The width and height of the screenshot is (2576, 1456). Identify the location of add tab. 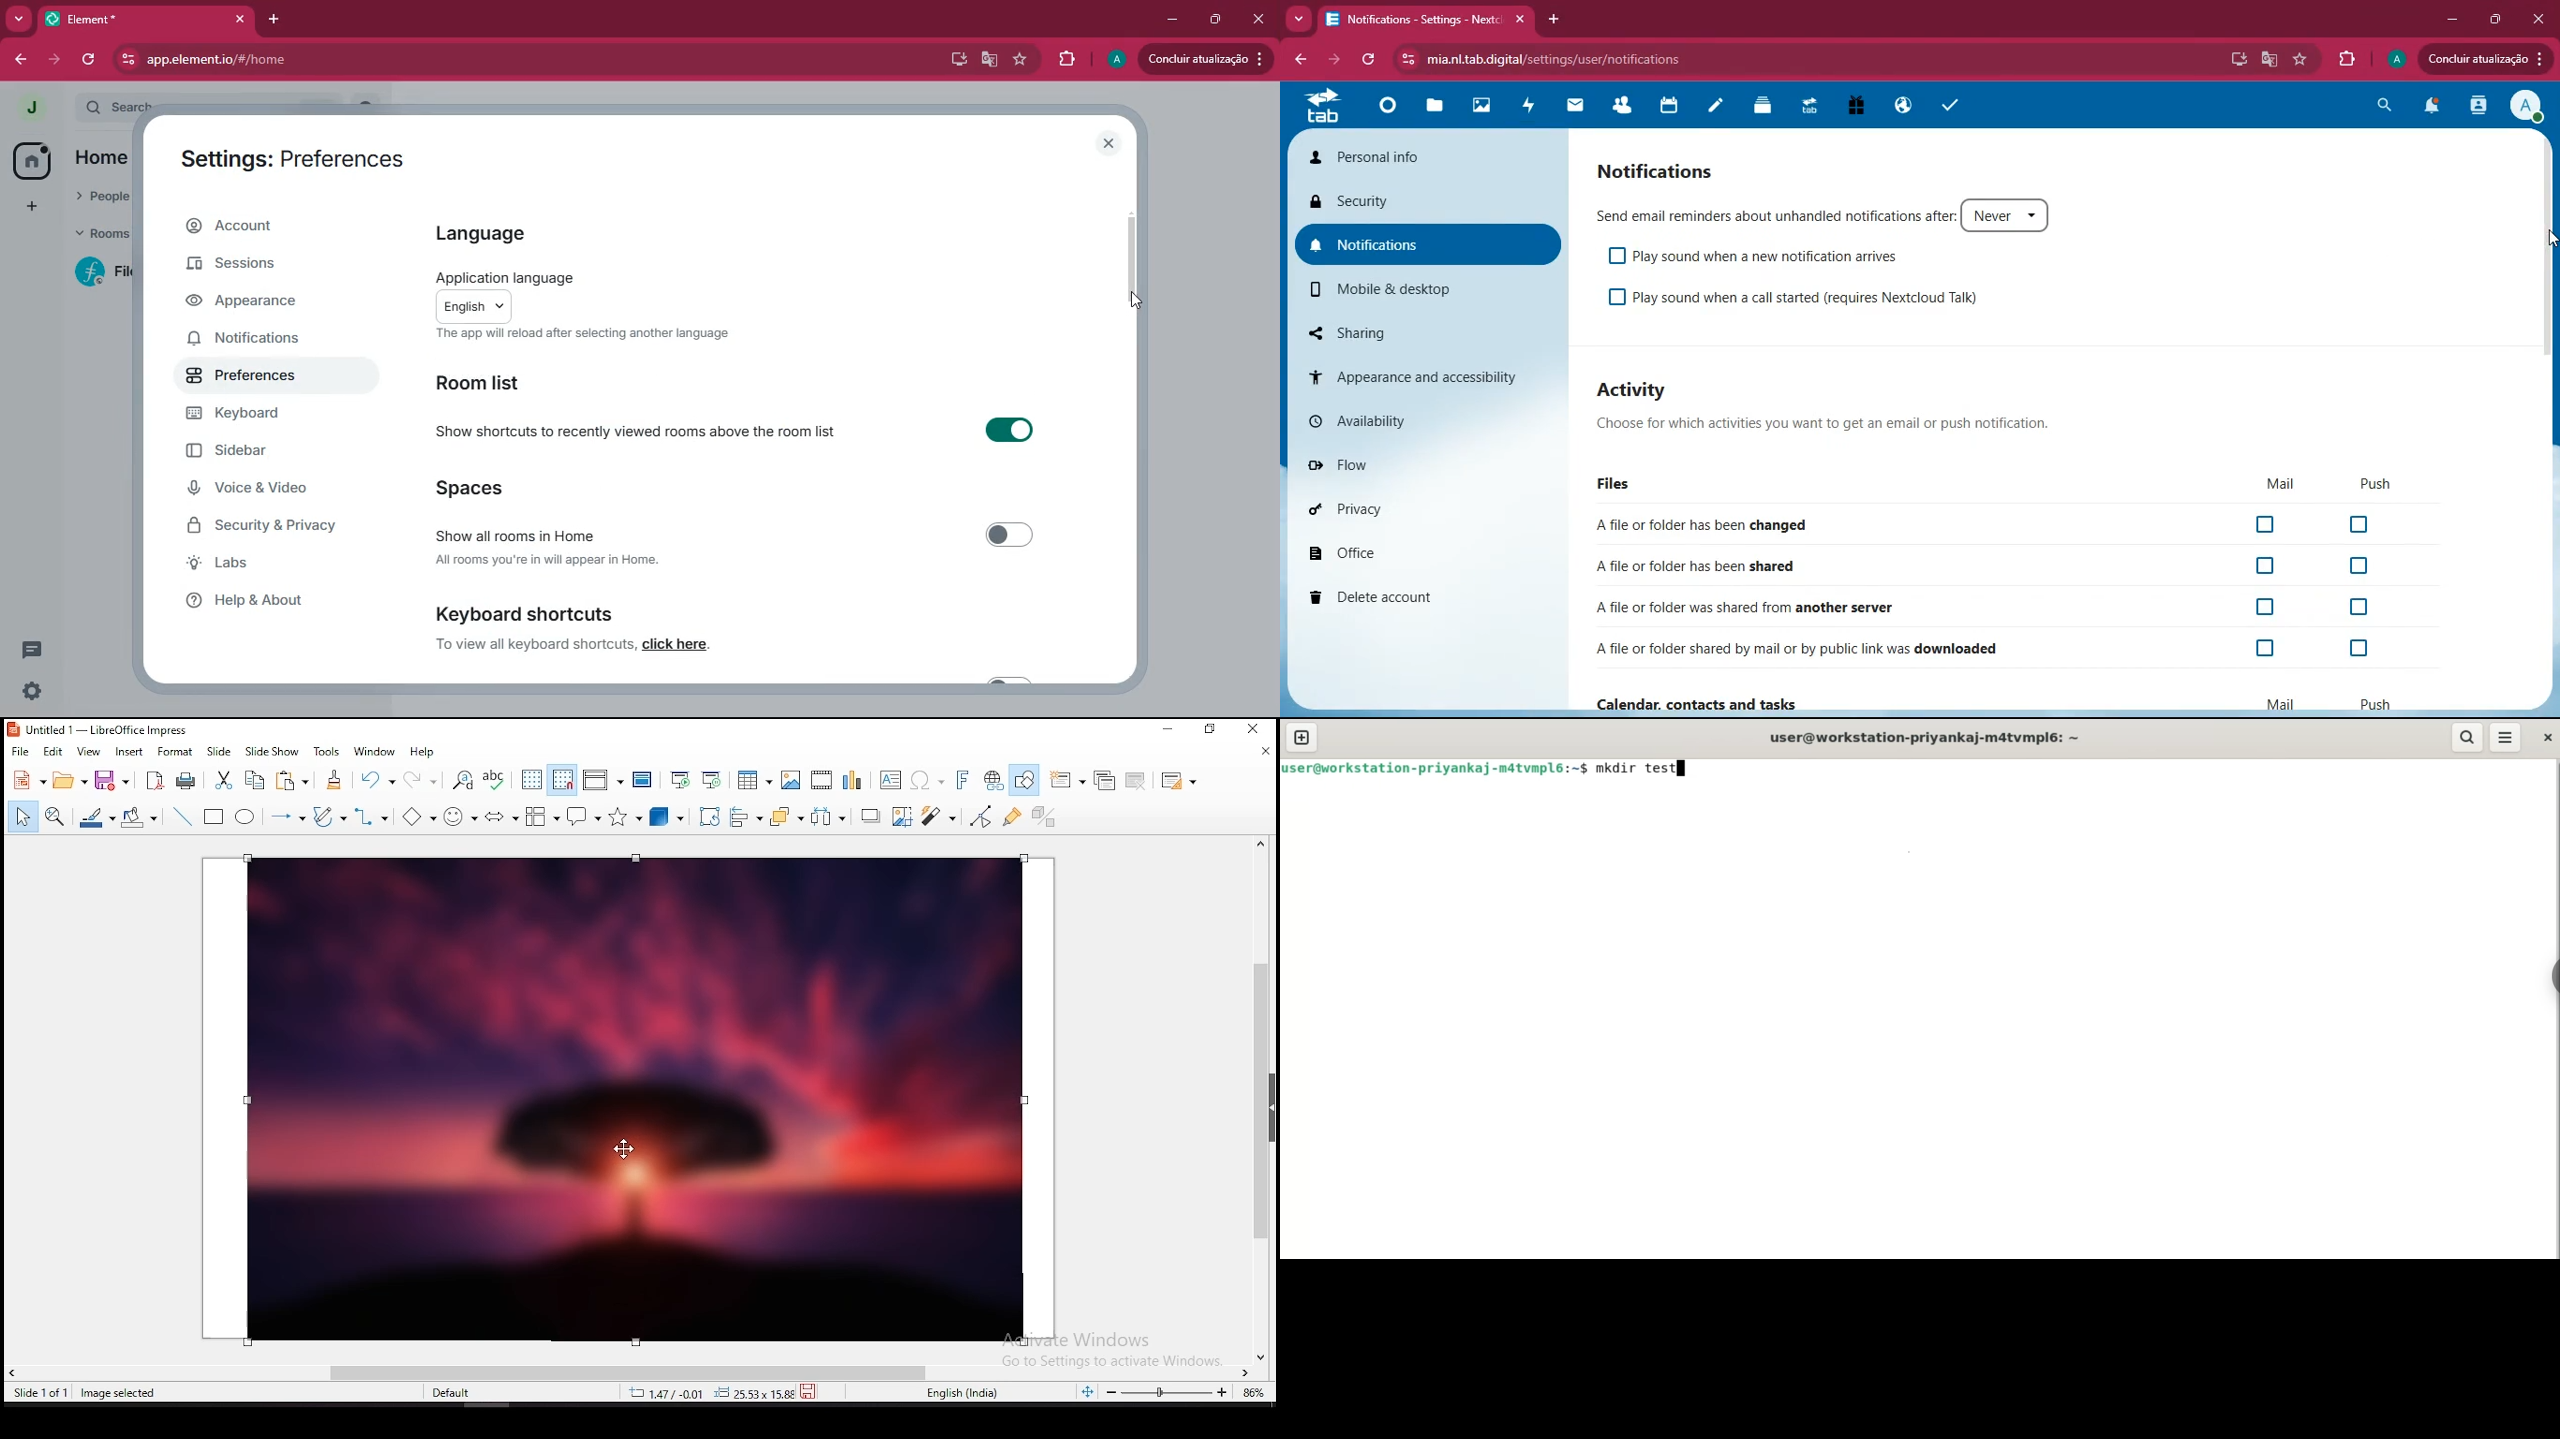
(270, 19).